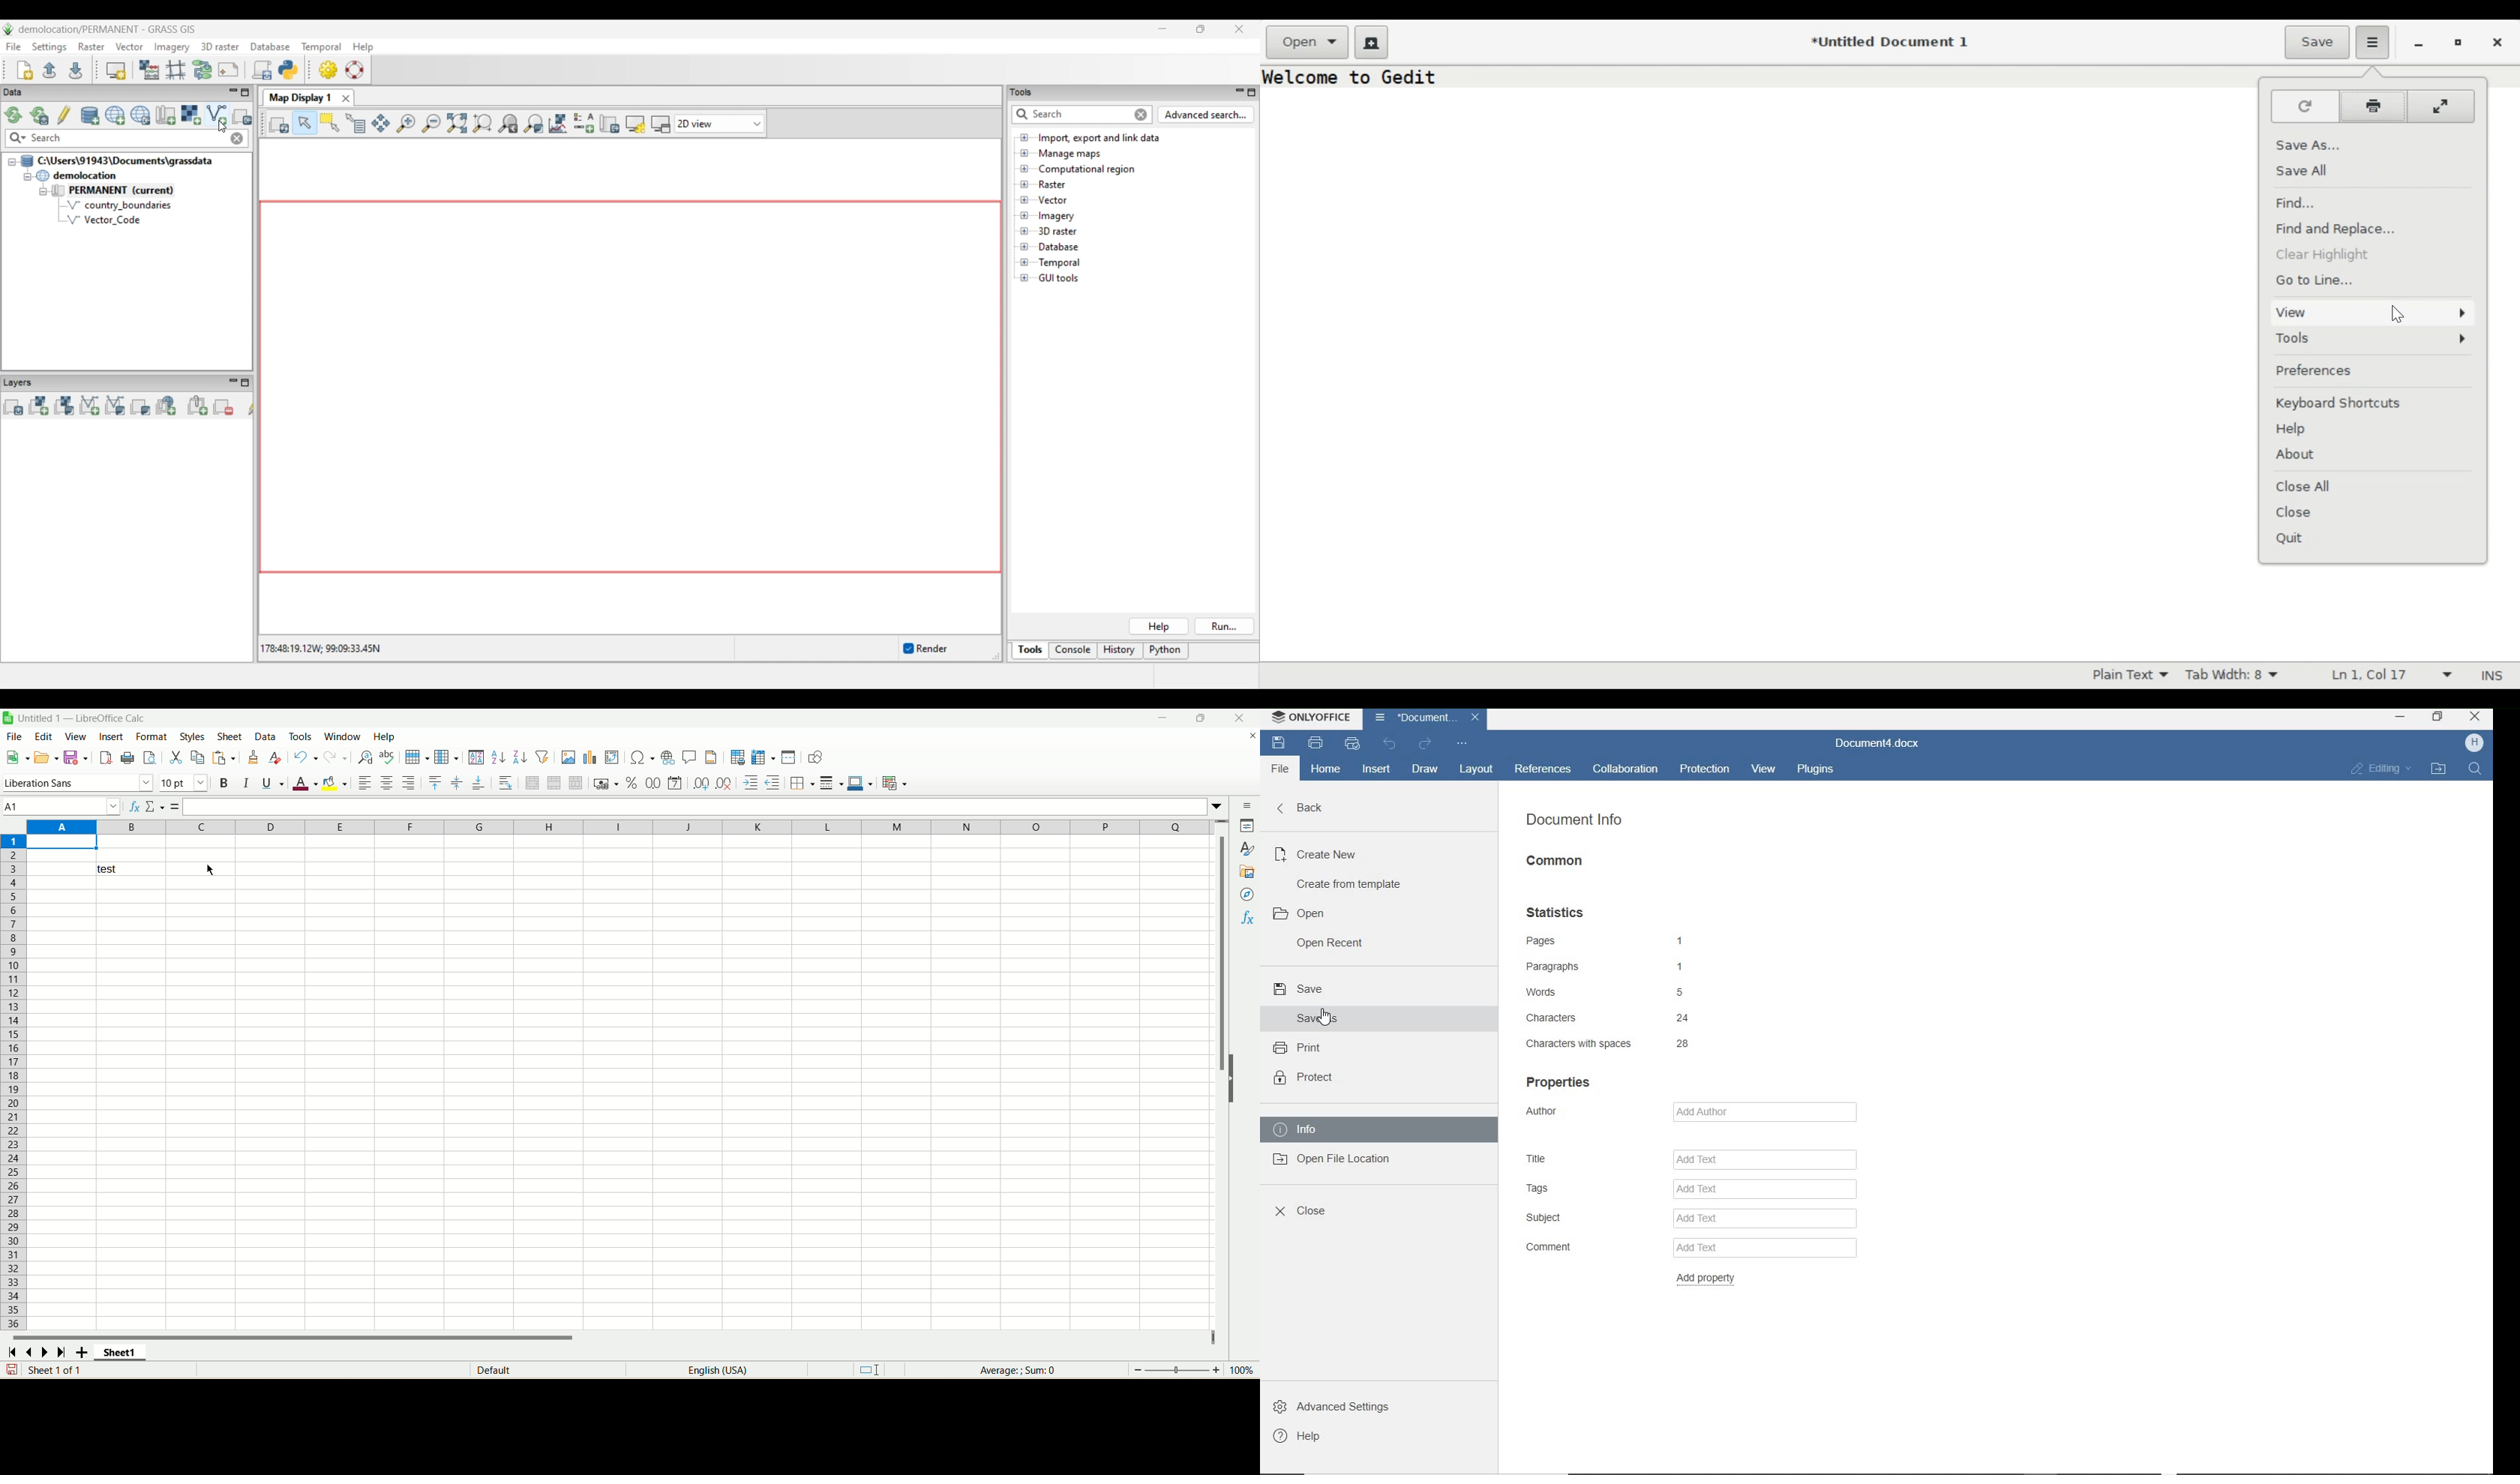 The image size is (2520, 1484). What do you see at coordinates (210, 870) in the screenshot?
I see `Cursor` at bounding box center [210, 870].